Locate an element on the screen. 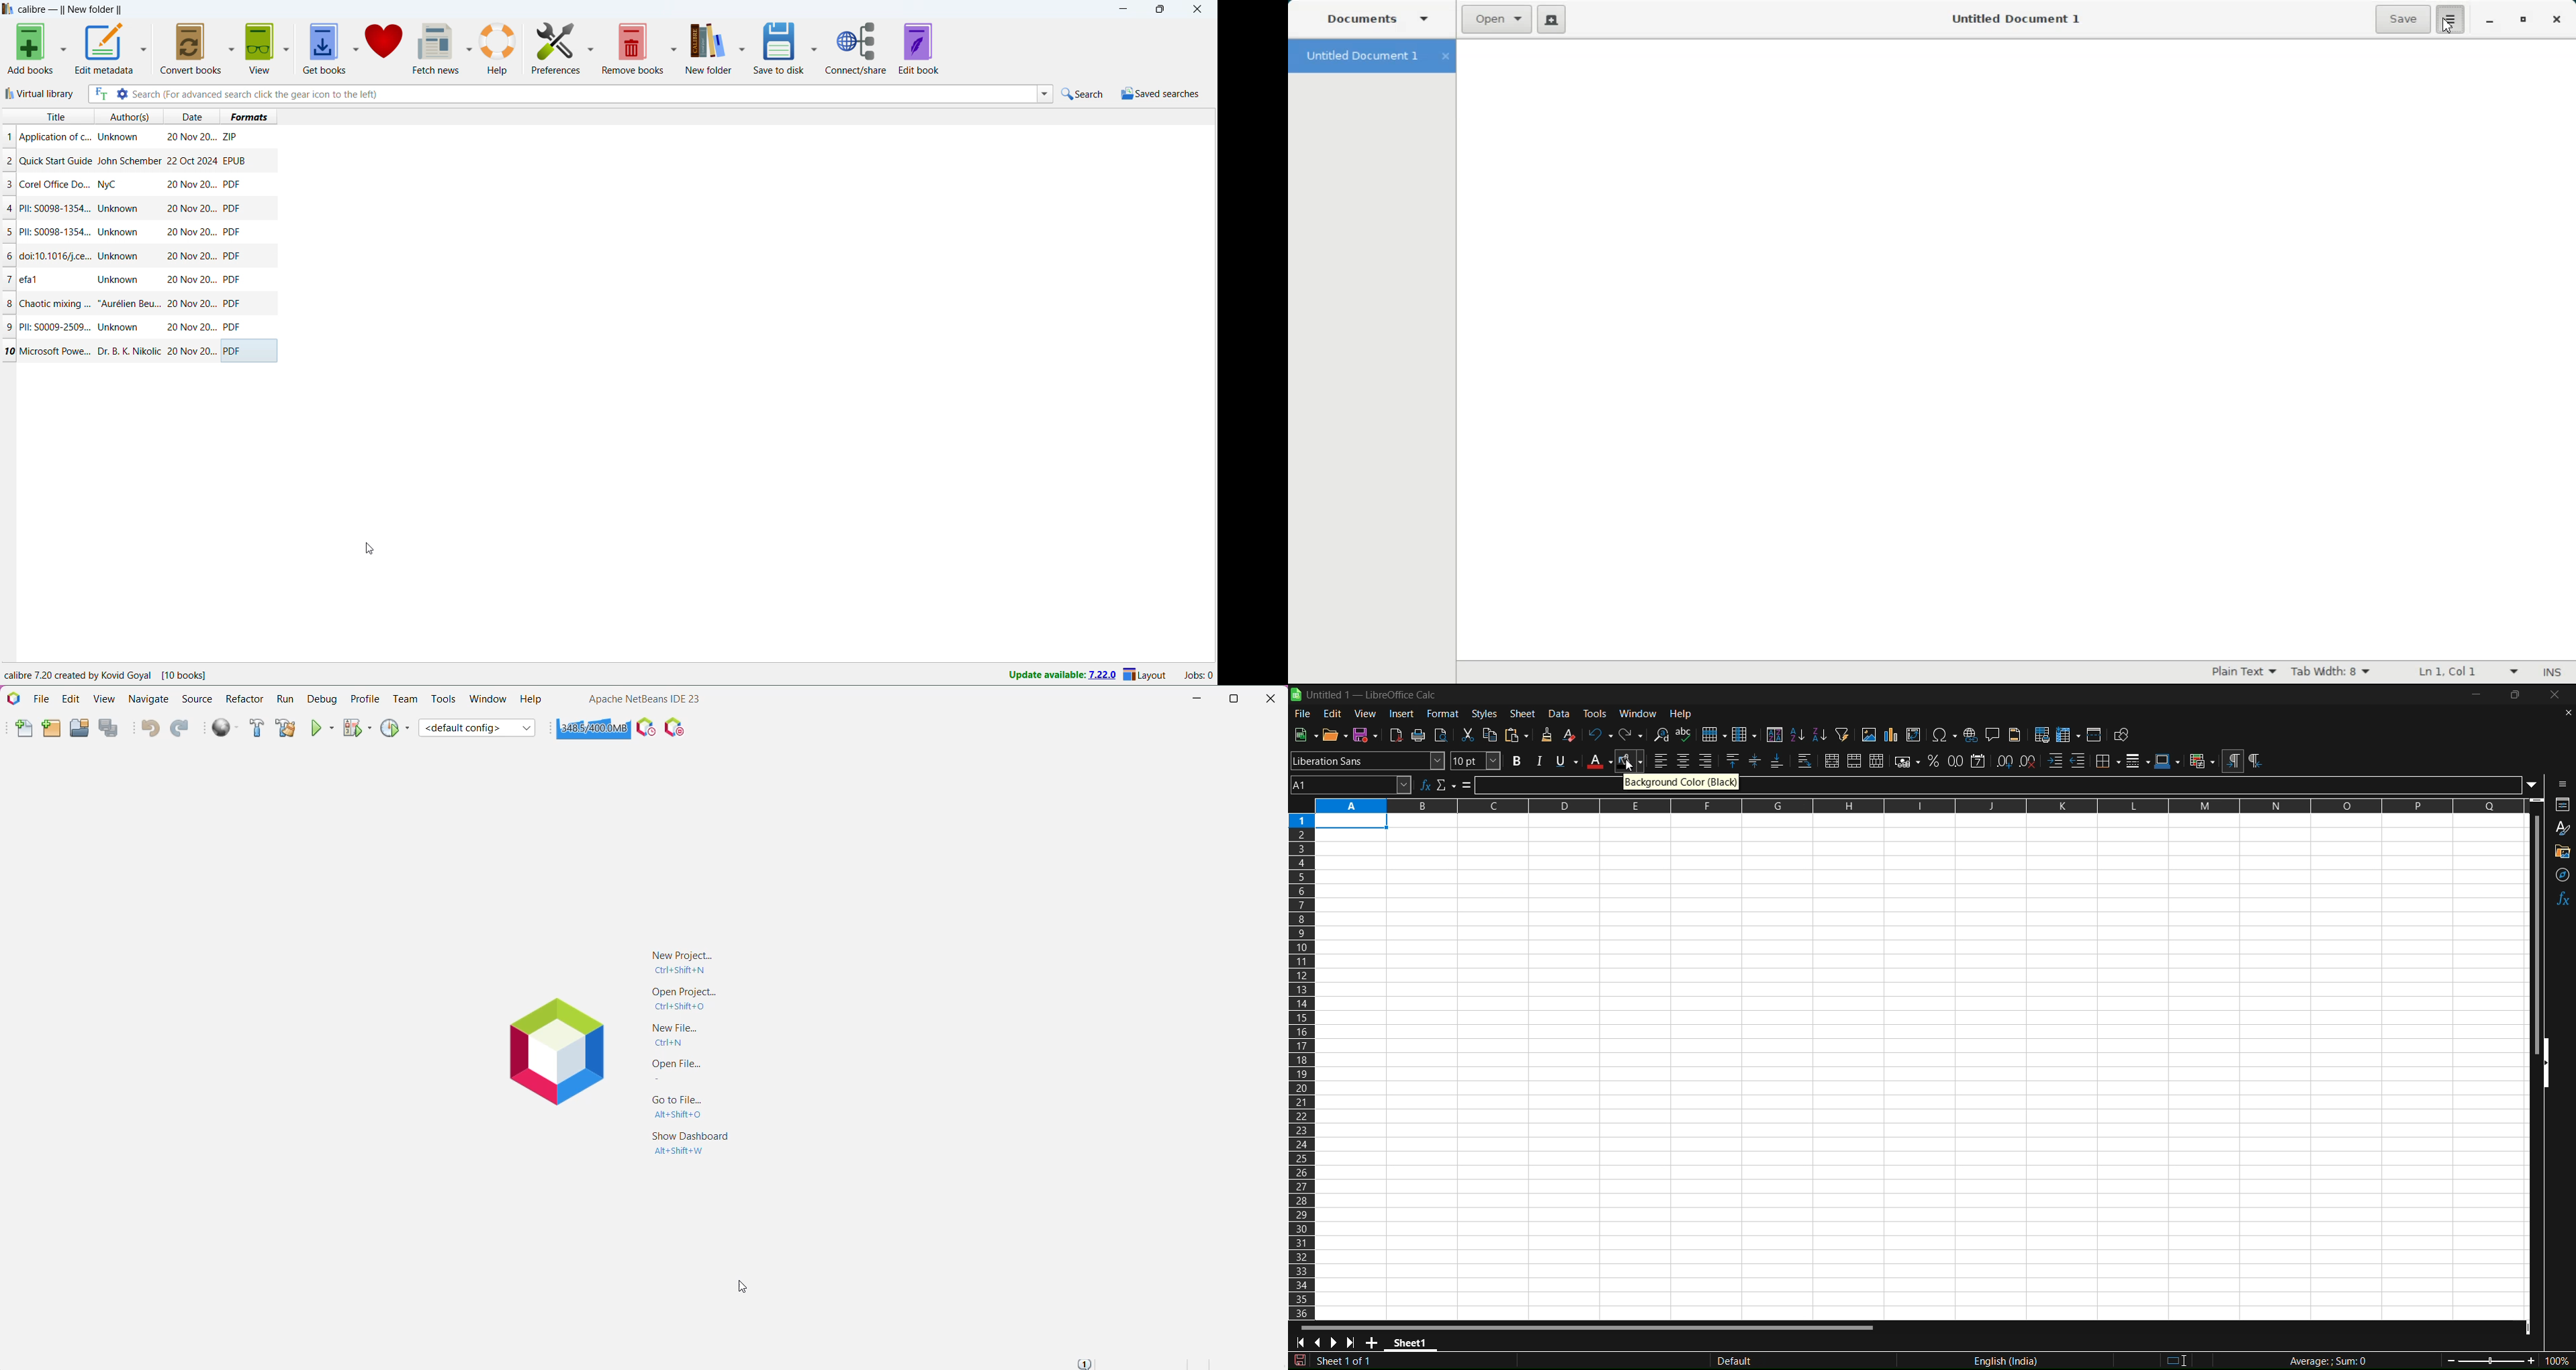  Notifications is located at coordinates (1084, 1363).